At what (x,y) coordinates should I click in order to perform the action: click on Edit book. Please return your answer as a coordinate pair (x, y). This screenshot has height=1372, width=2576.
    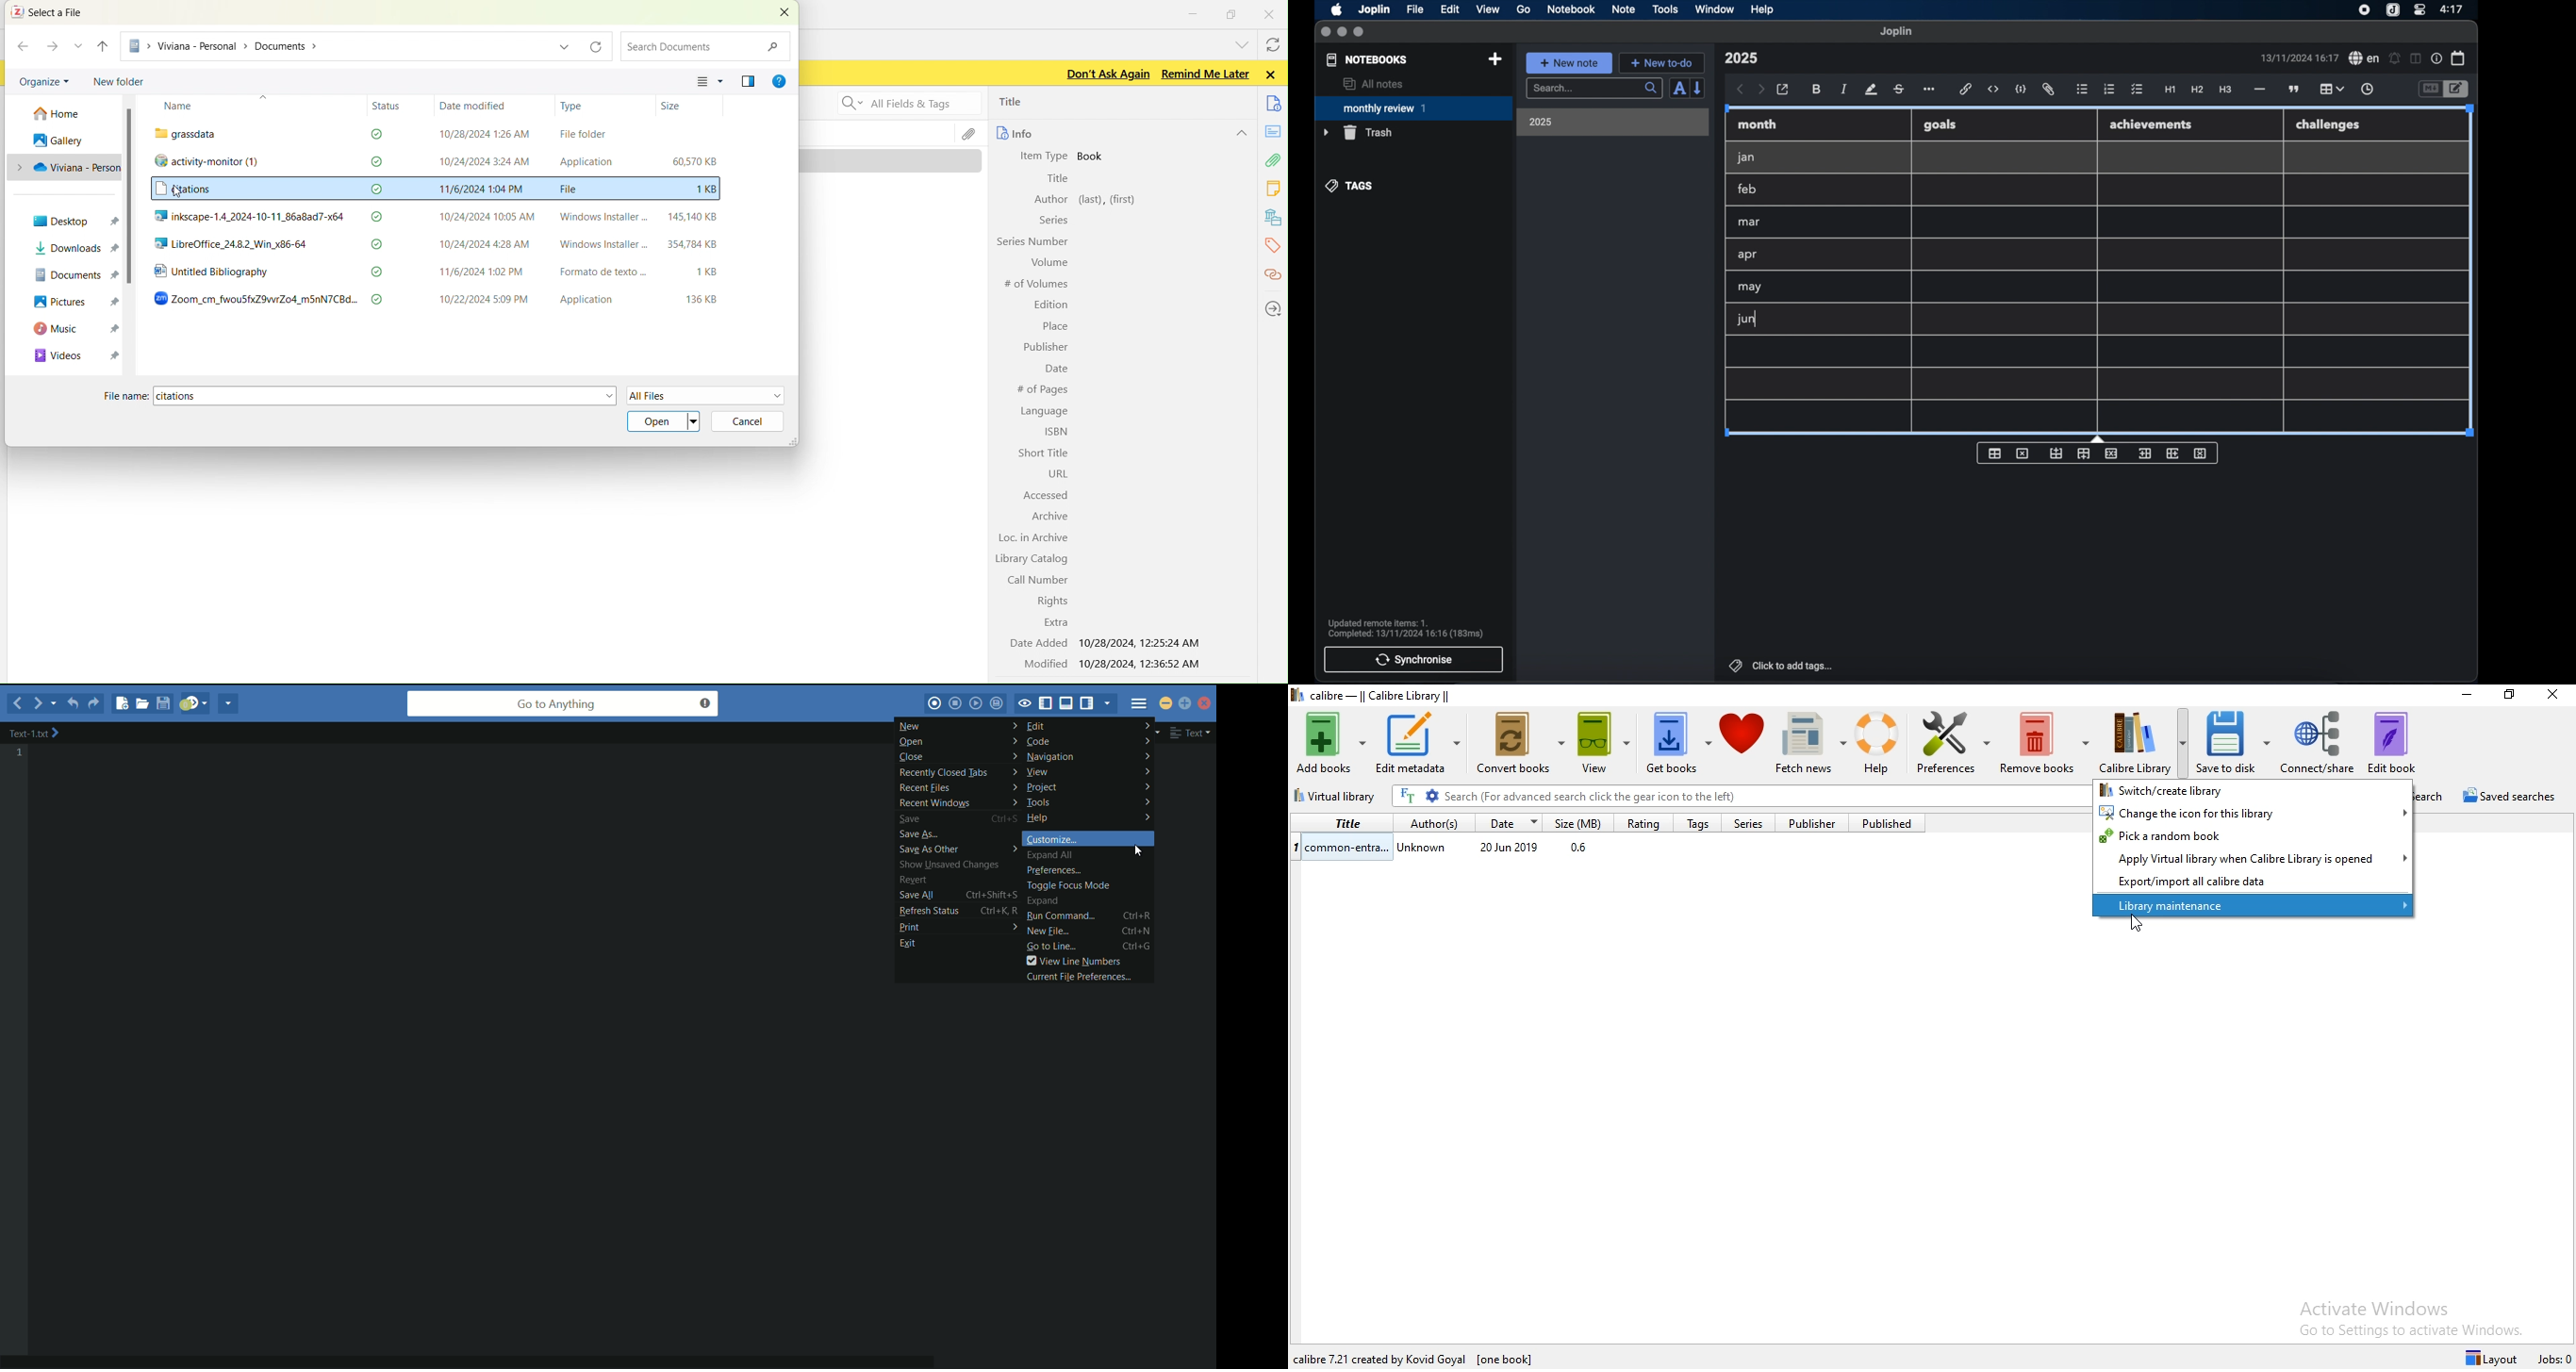
    Looking at the image, I should click on (2402, 739).